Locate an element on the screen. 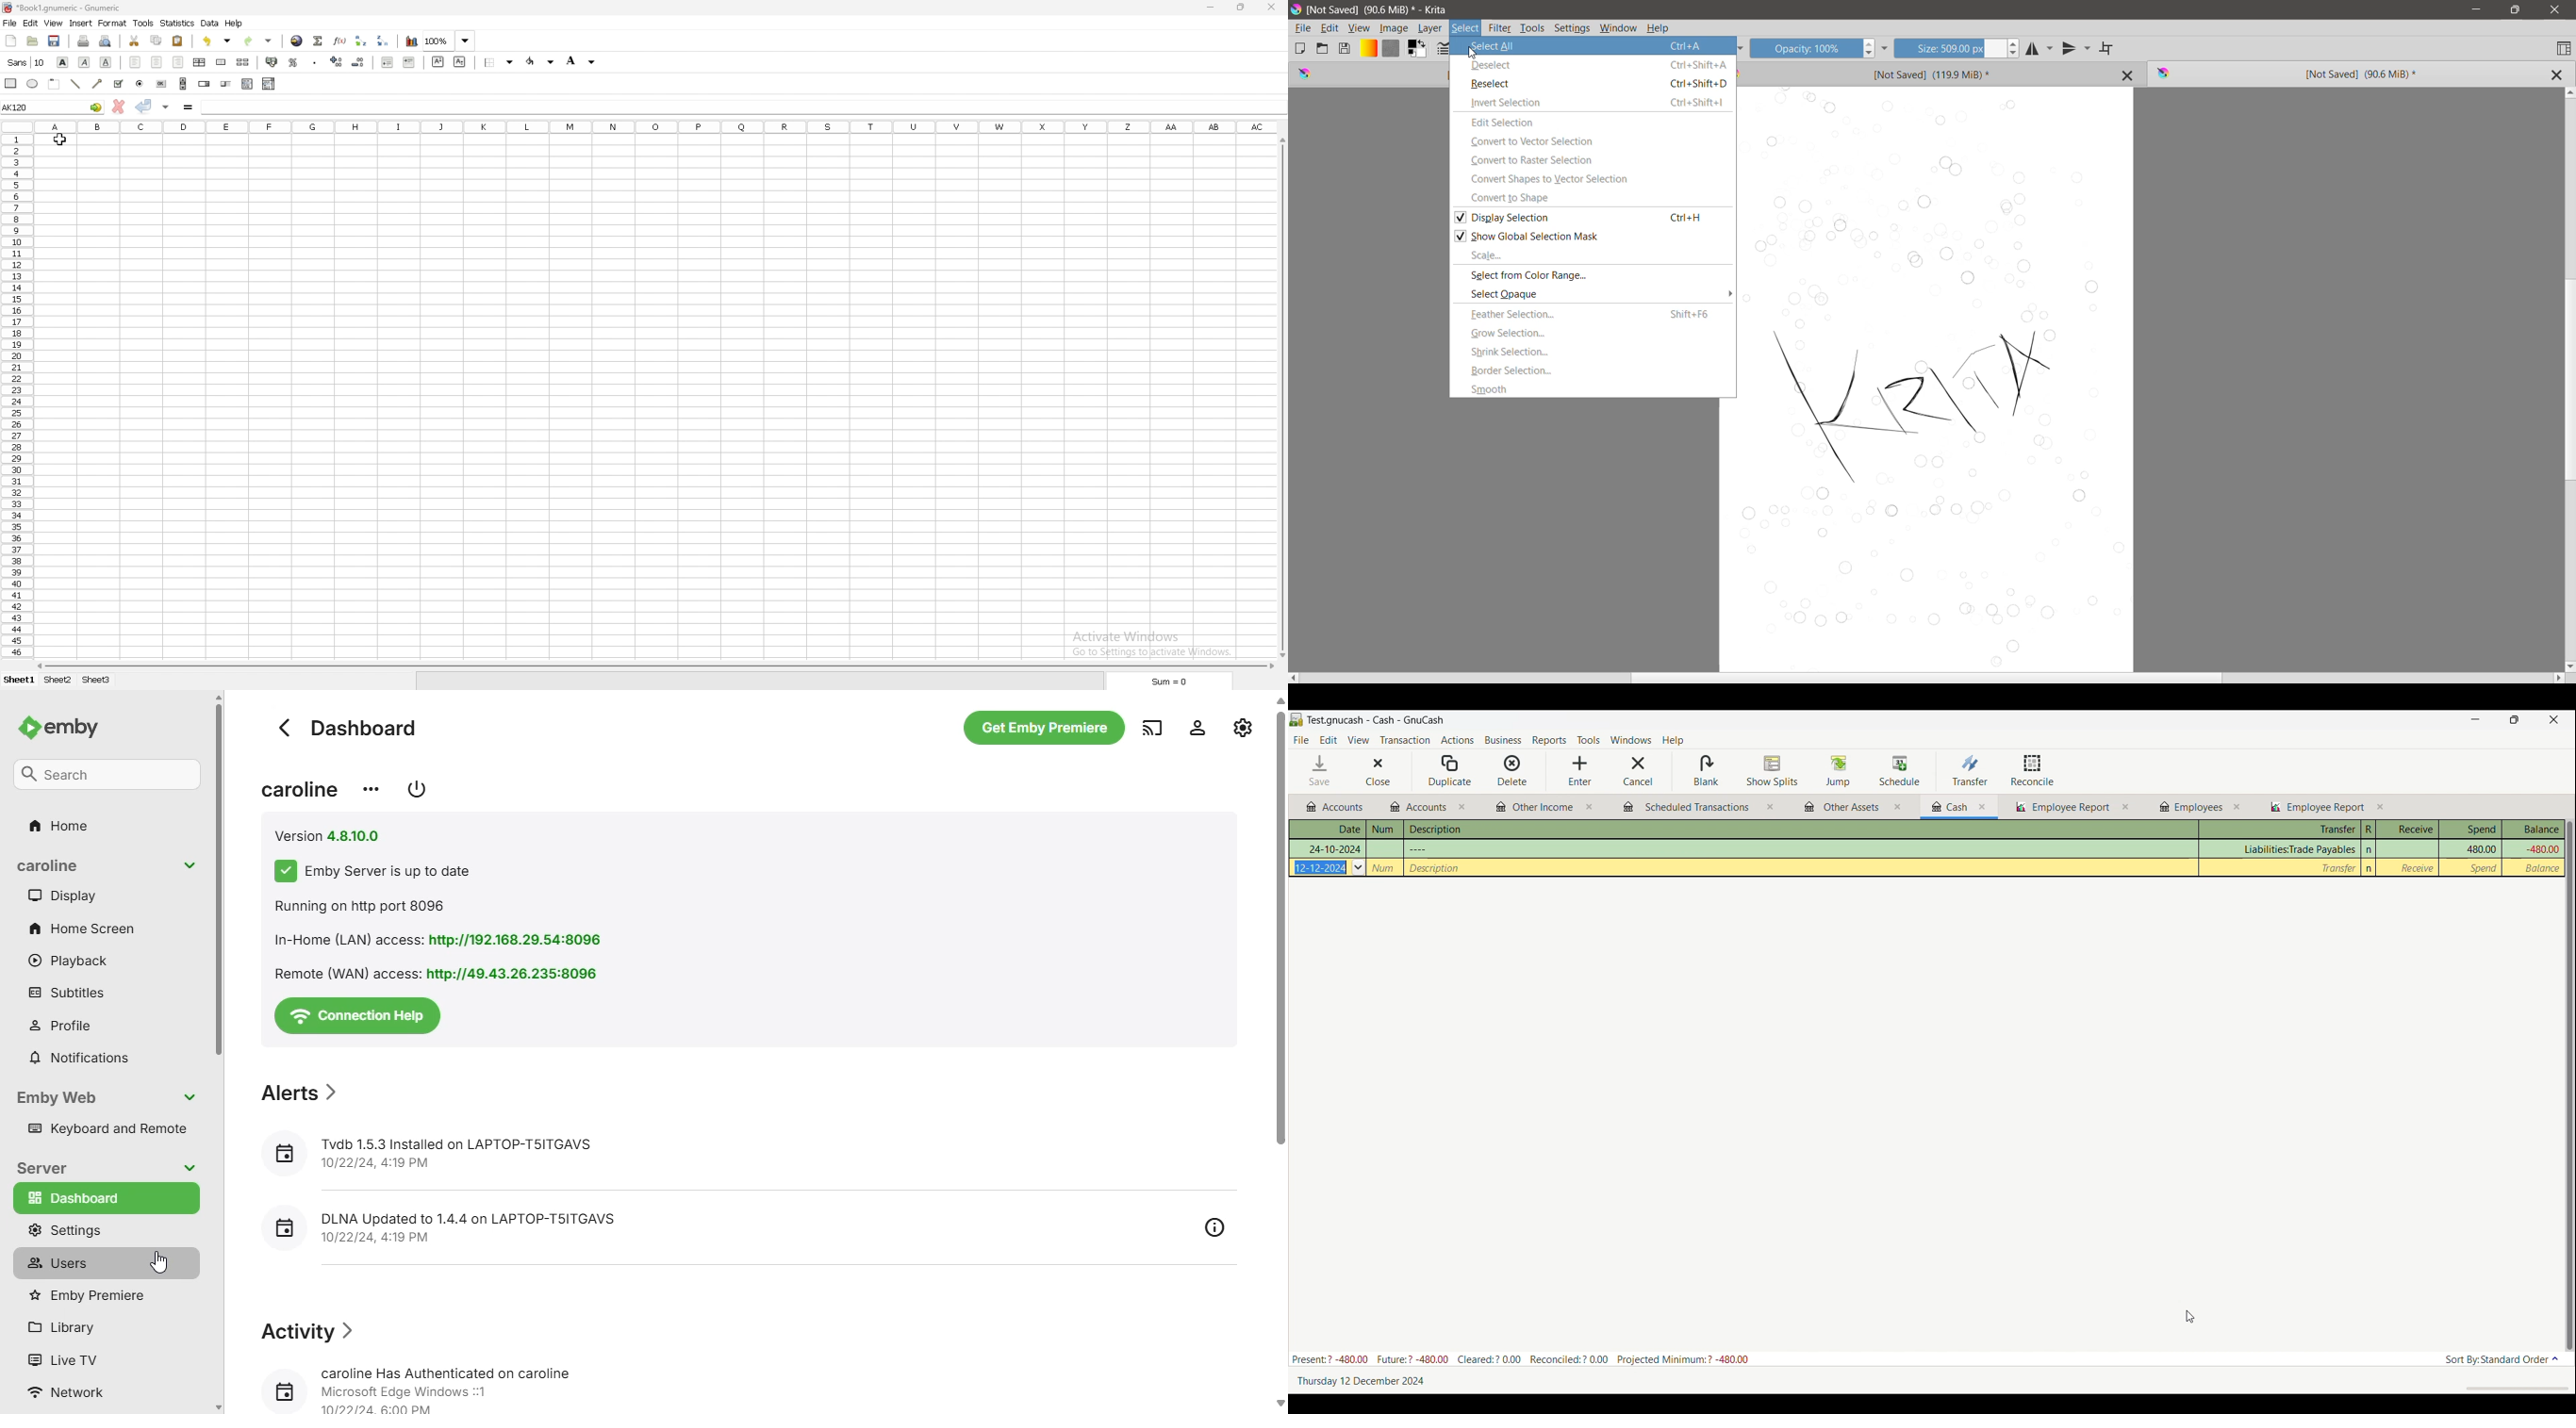 The image size is (2576, 1428). Horizontal Scroll Bar is located at coordinates (1927, 679).